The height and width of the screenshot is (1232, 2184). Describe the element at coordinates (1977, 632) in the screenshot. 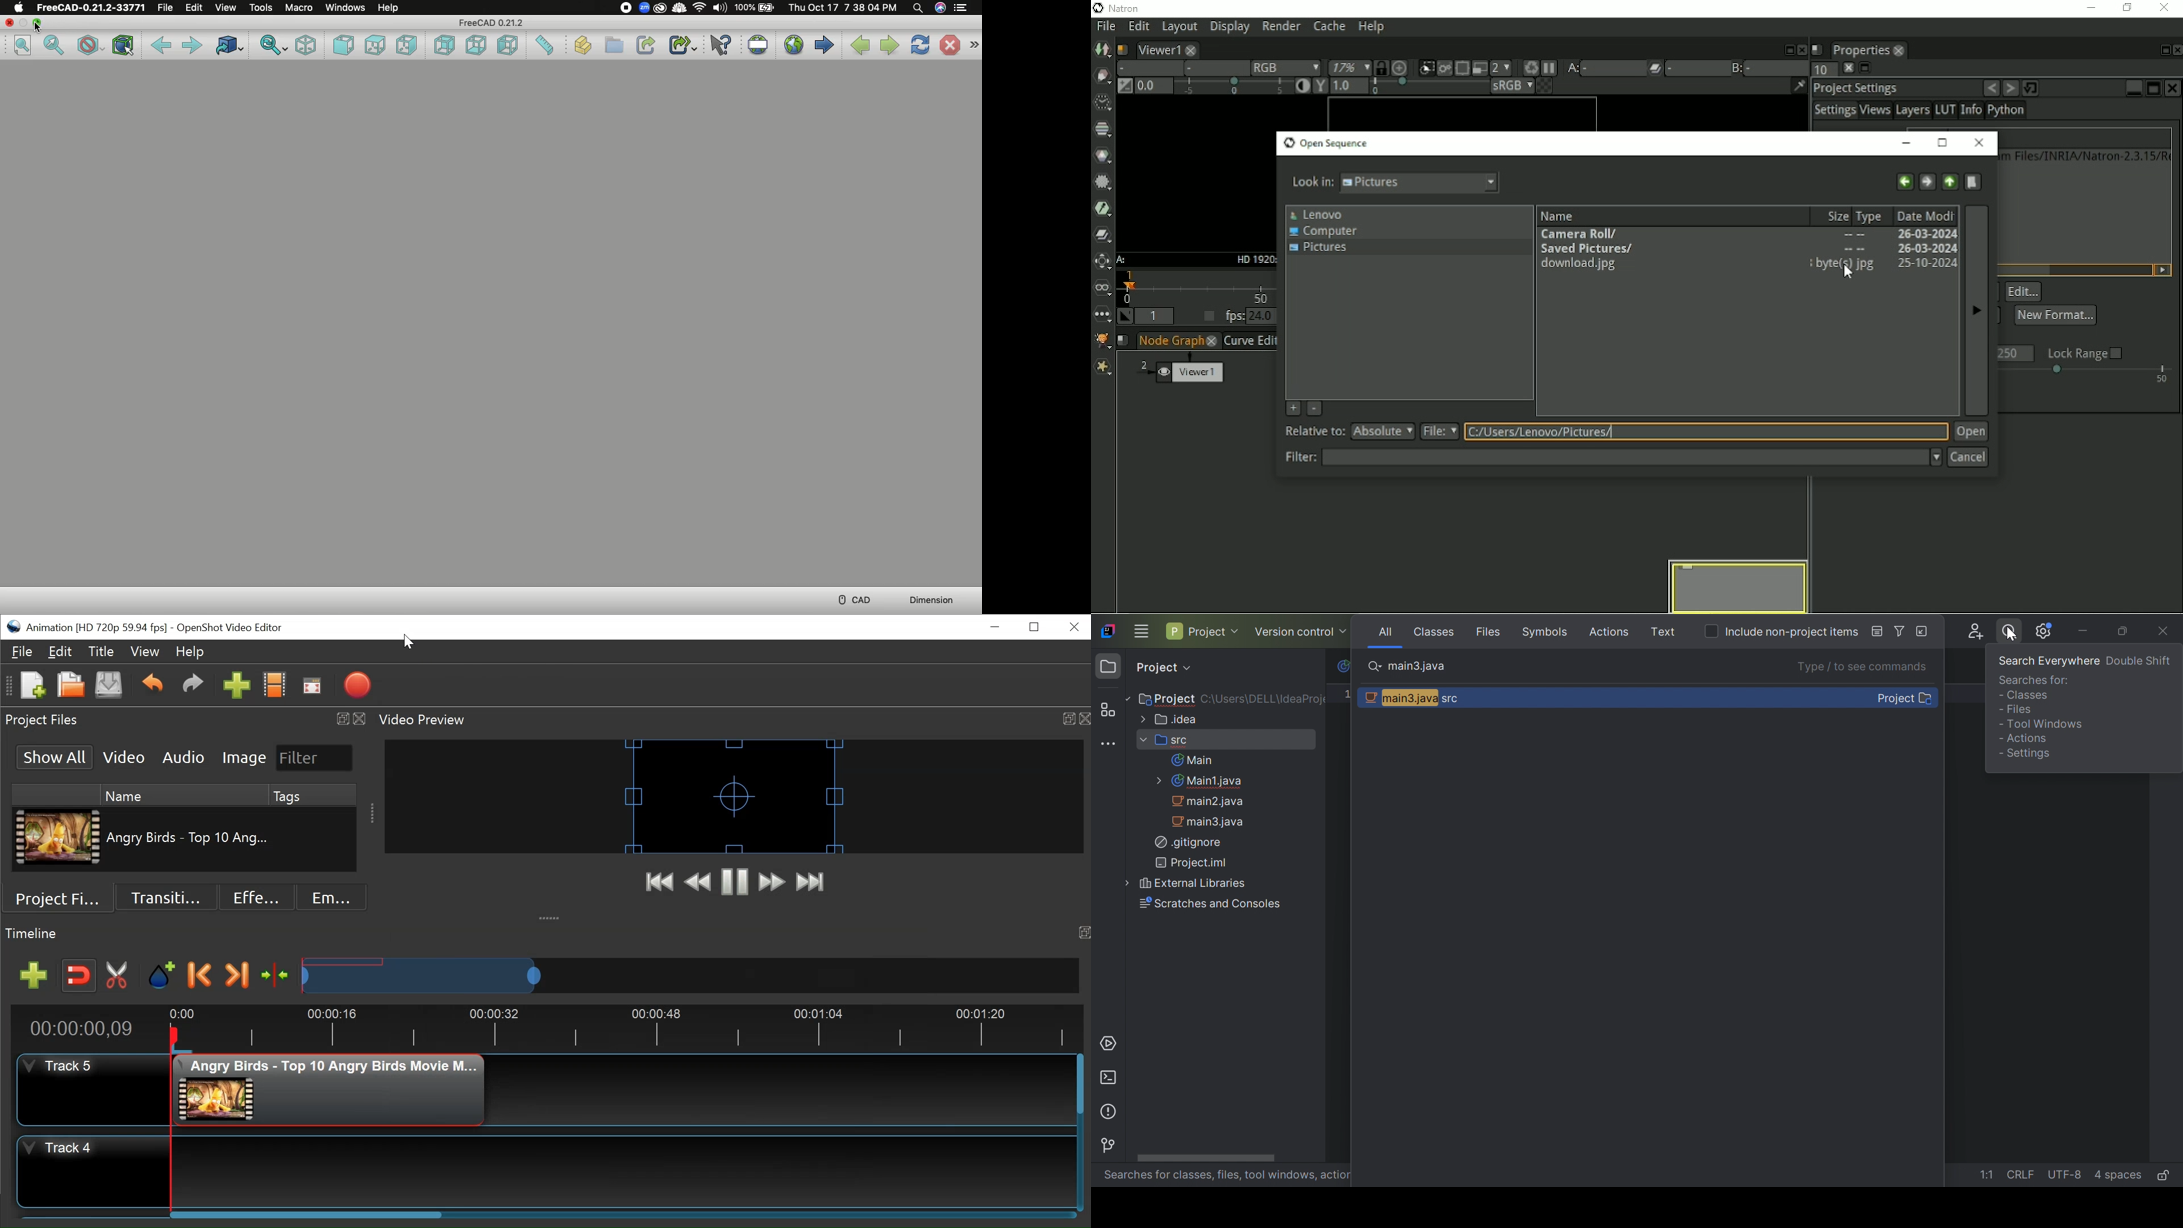

I see `Code with me` at that location.